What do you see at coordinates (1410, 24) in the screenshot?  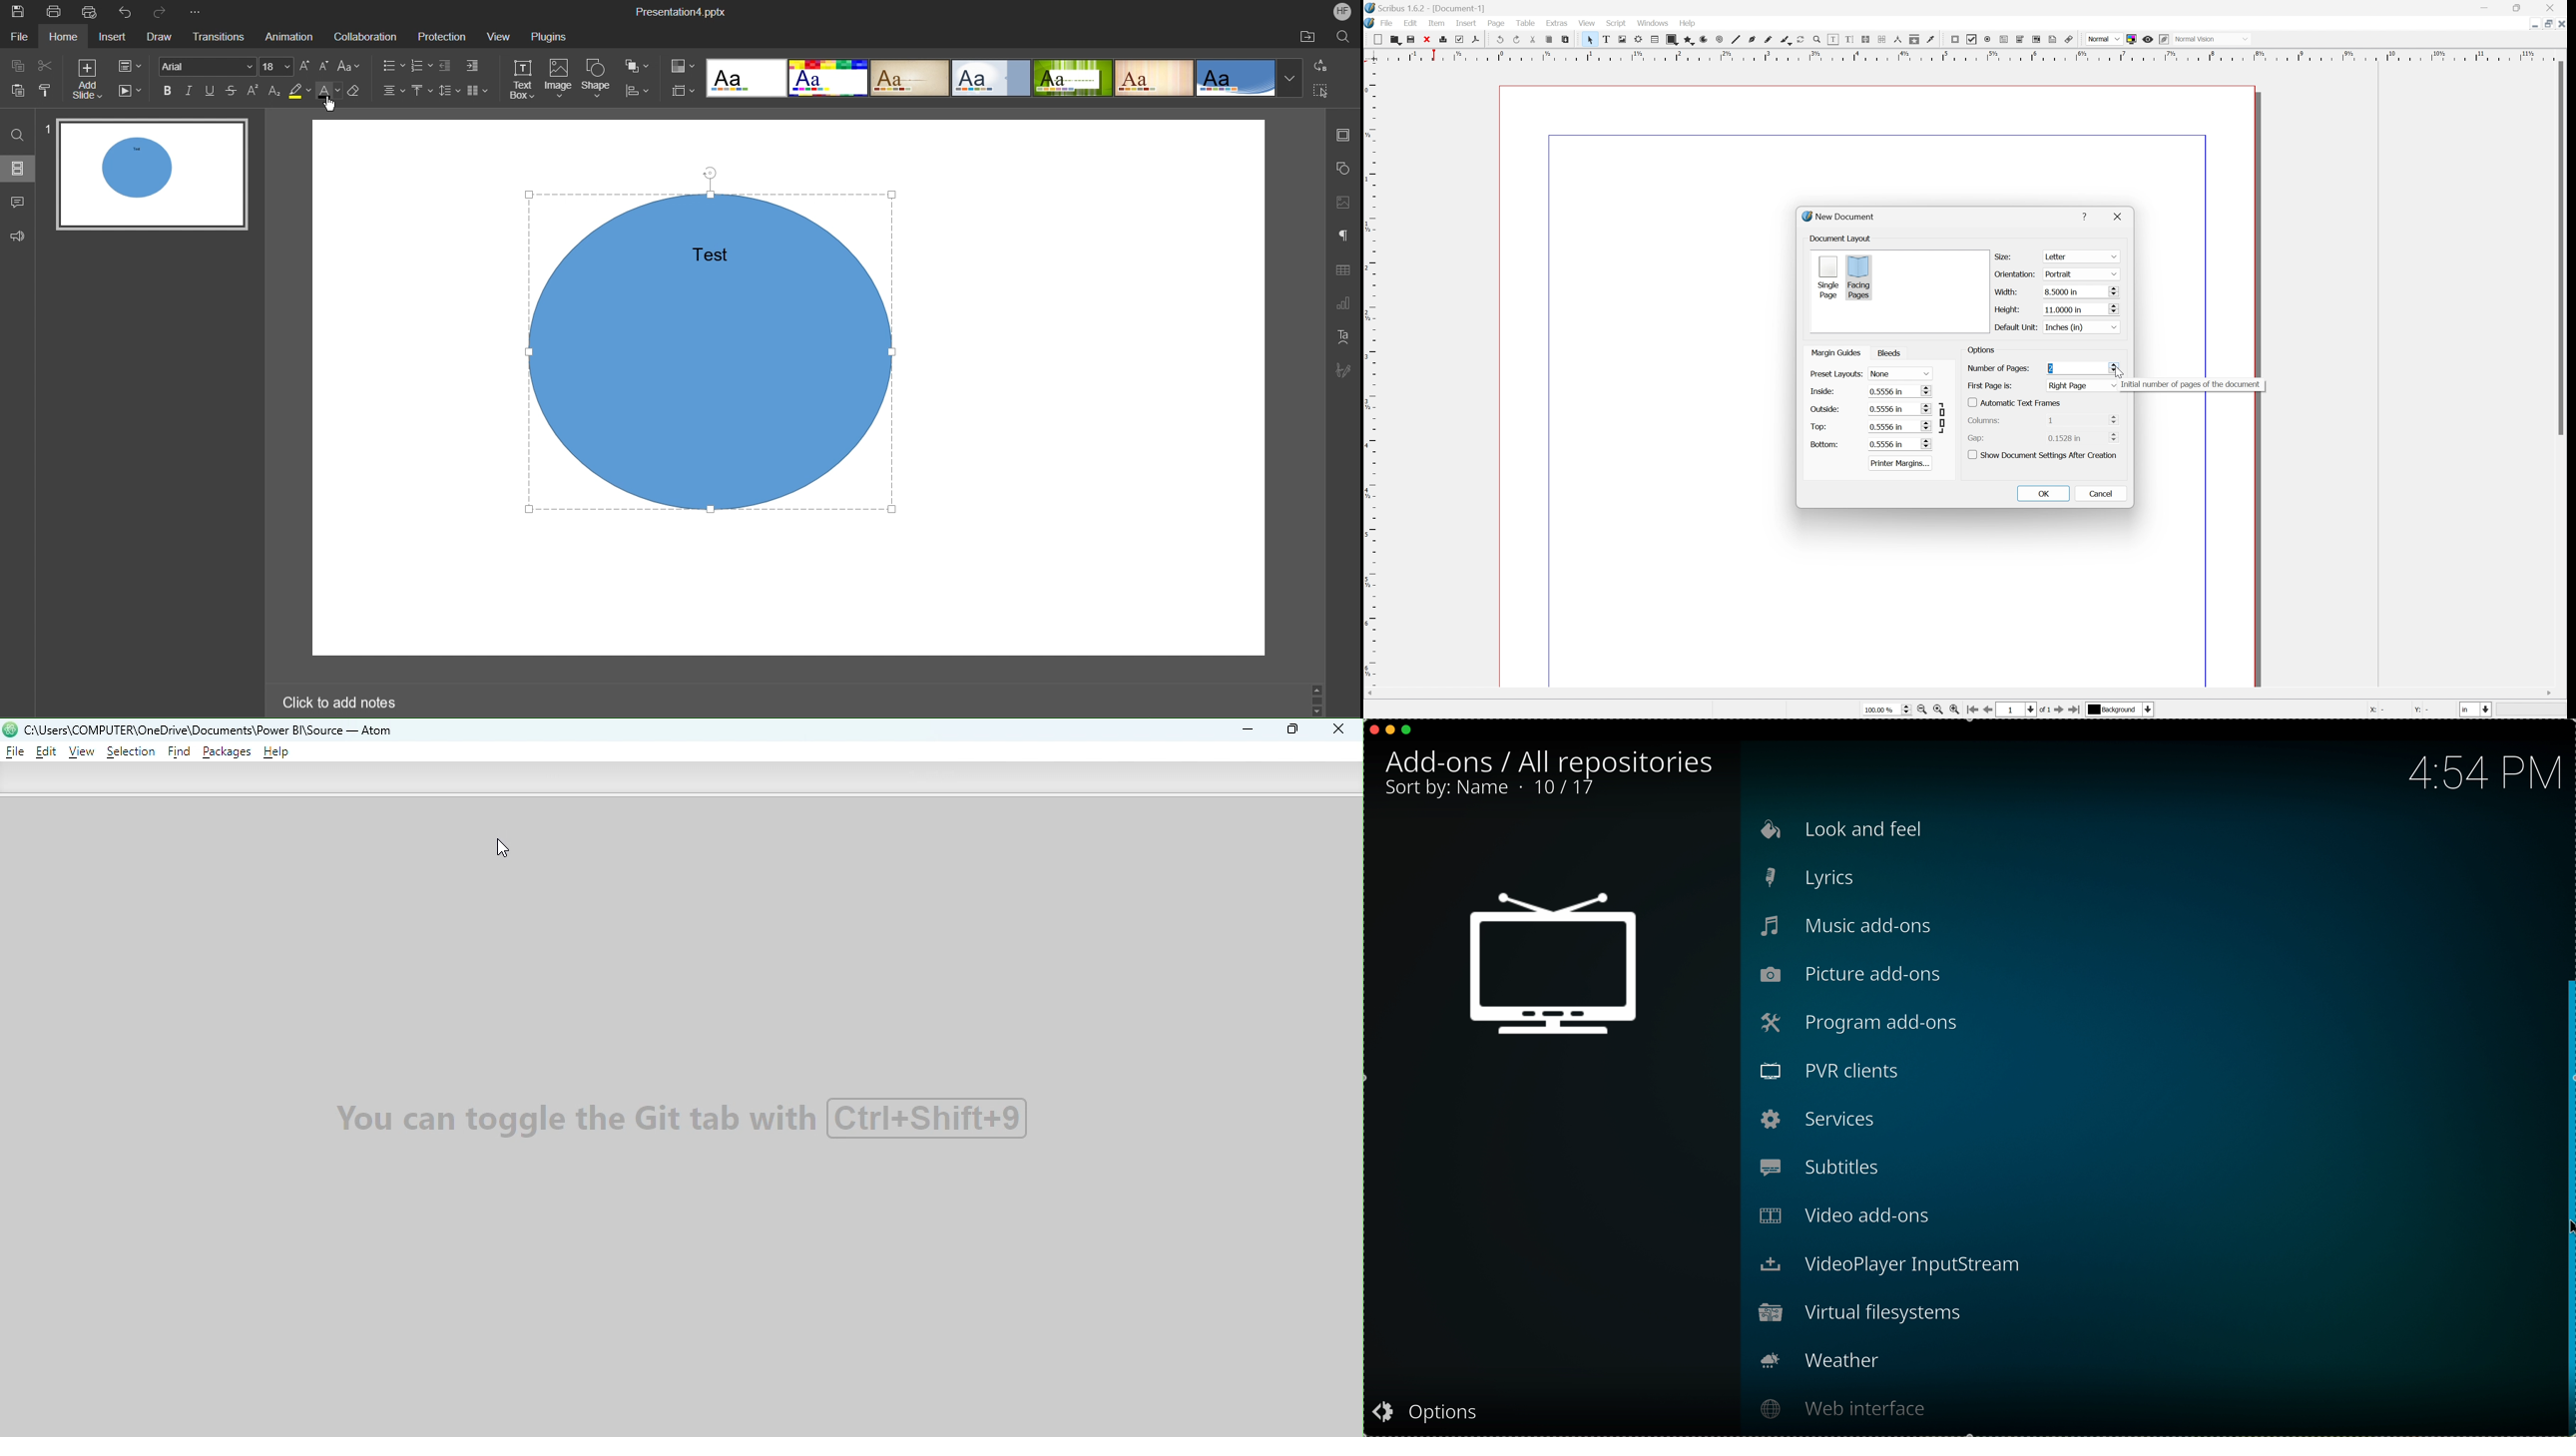 I see `Edit` at bounding box center [1410, 24].